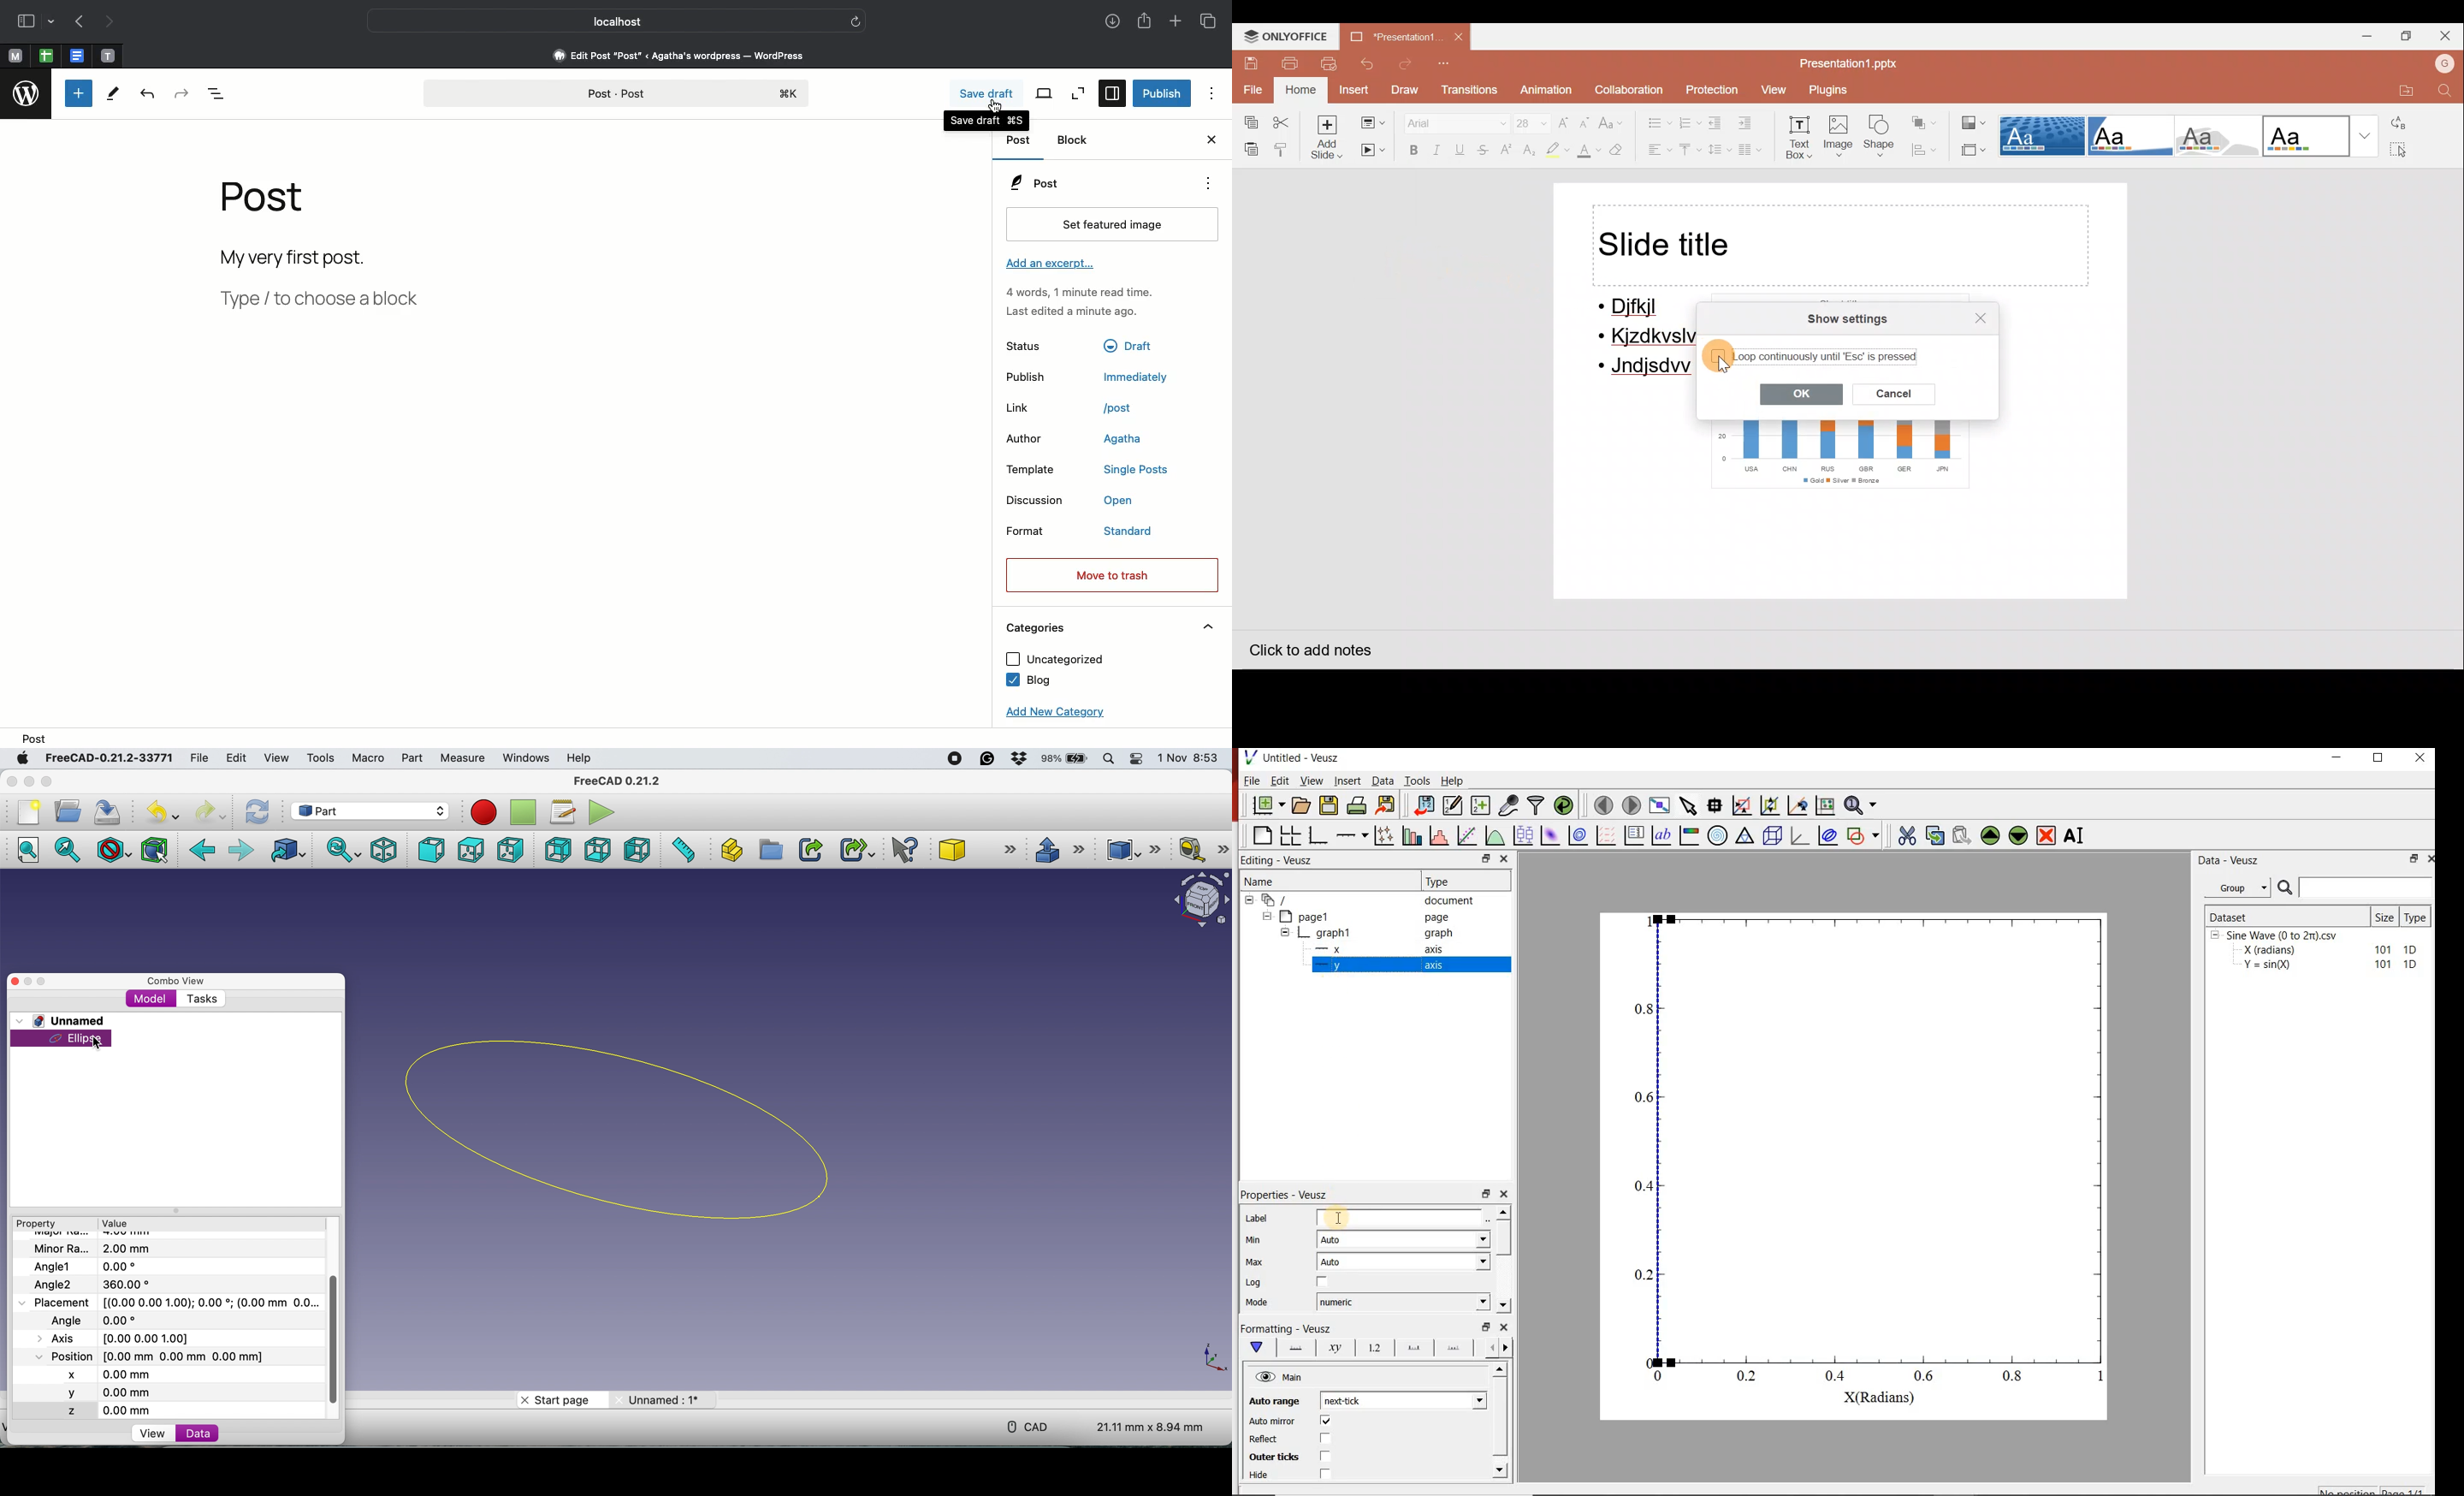 This screenshot has width=2464, height=1512. I want to click on Up, so click(1499, 1370).